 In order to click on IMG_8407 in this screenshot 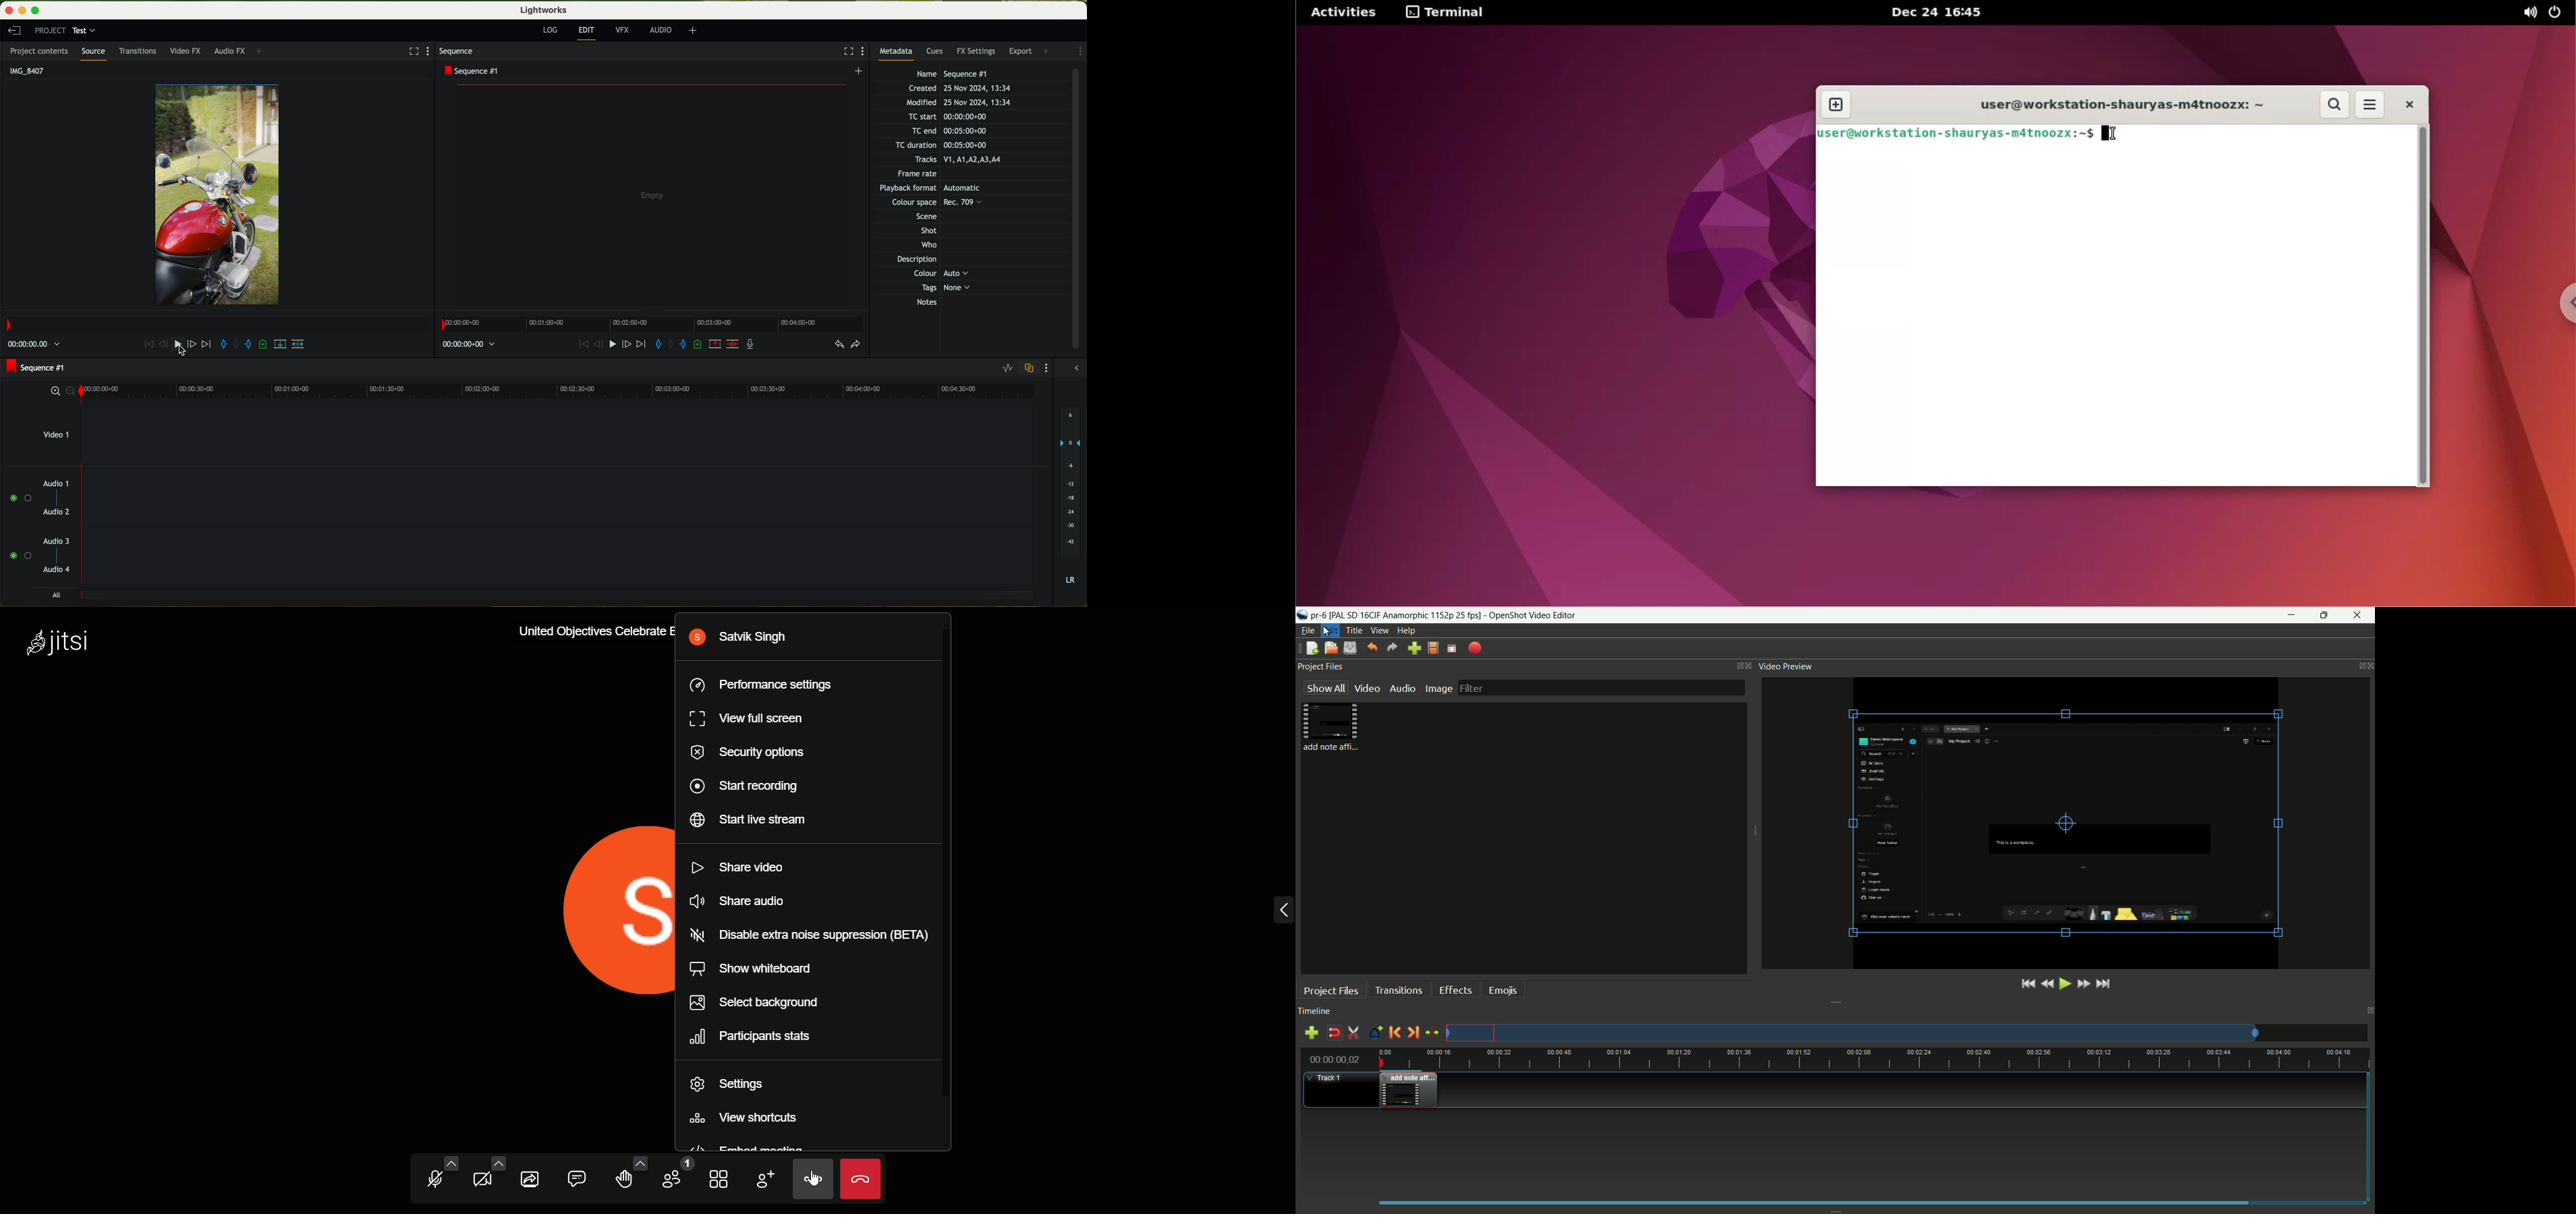, I will do `click(25, 70)`.